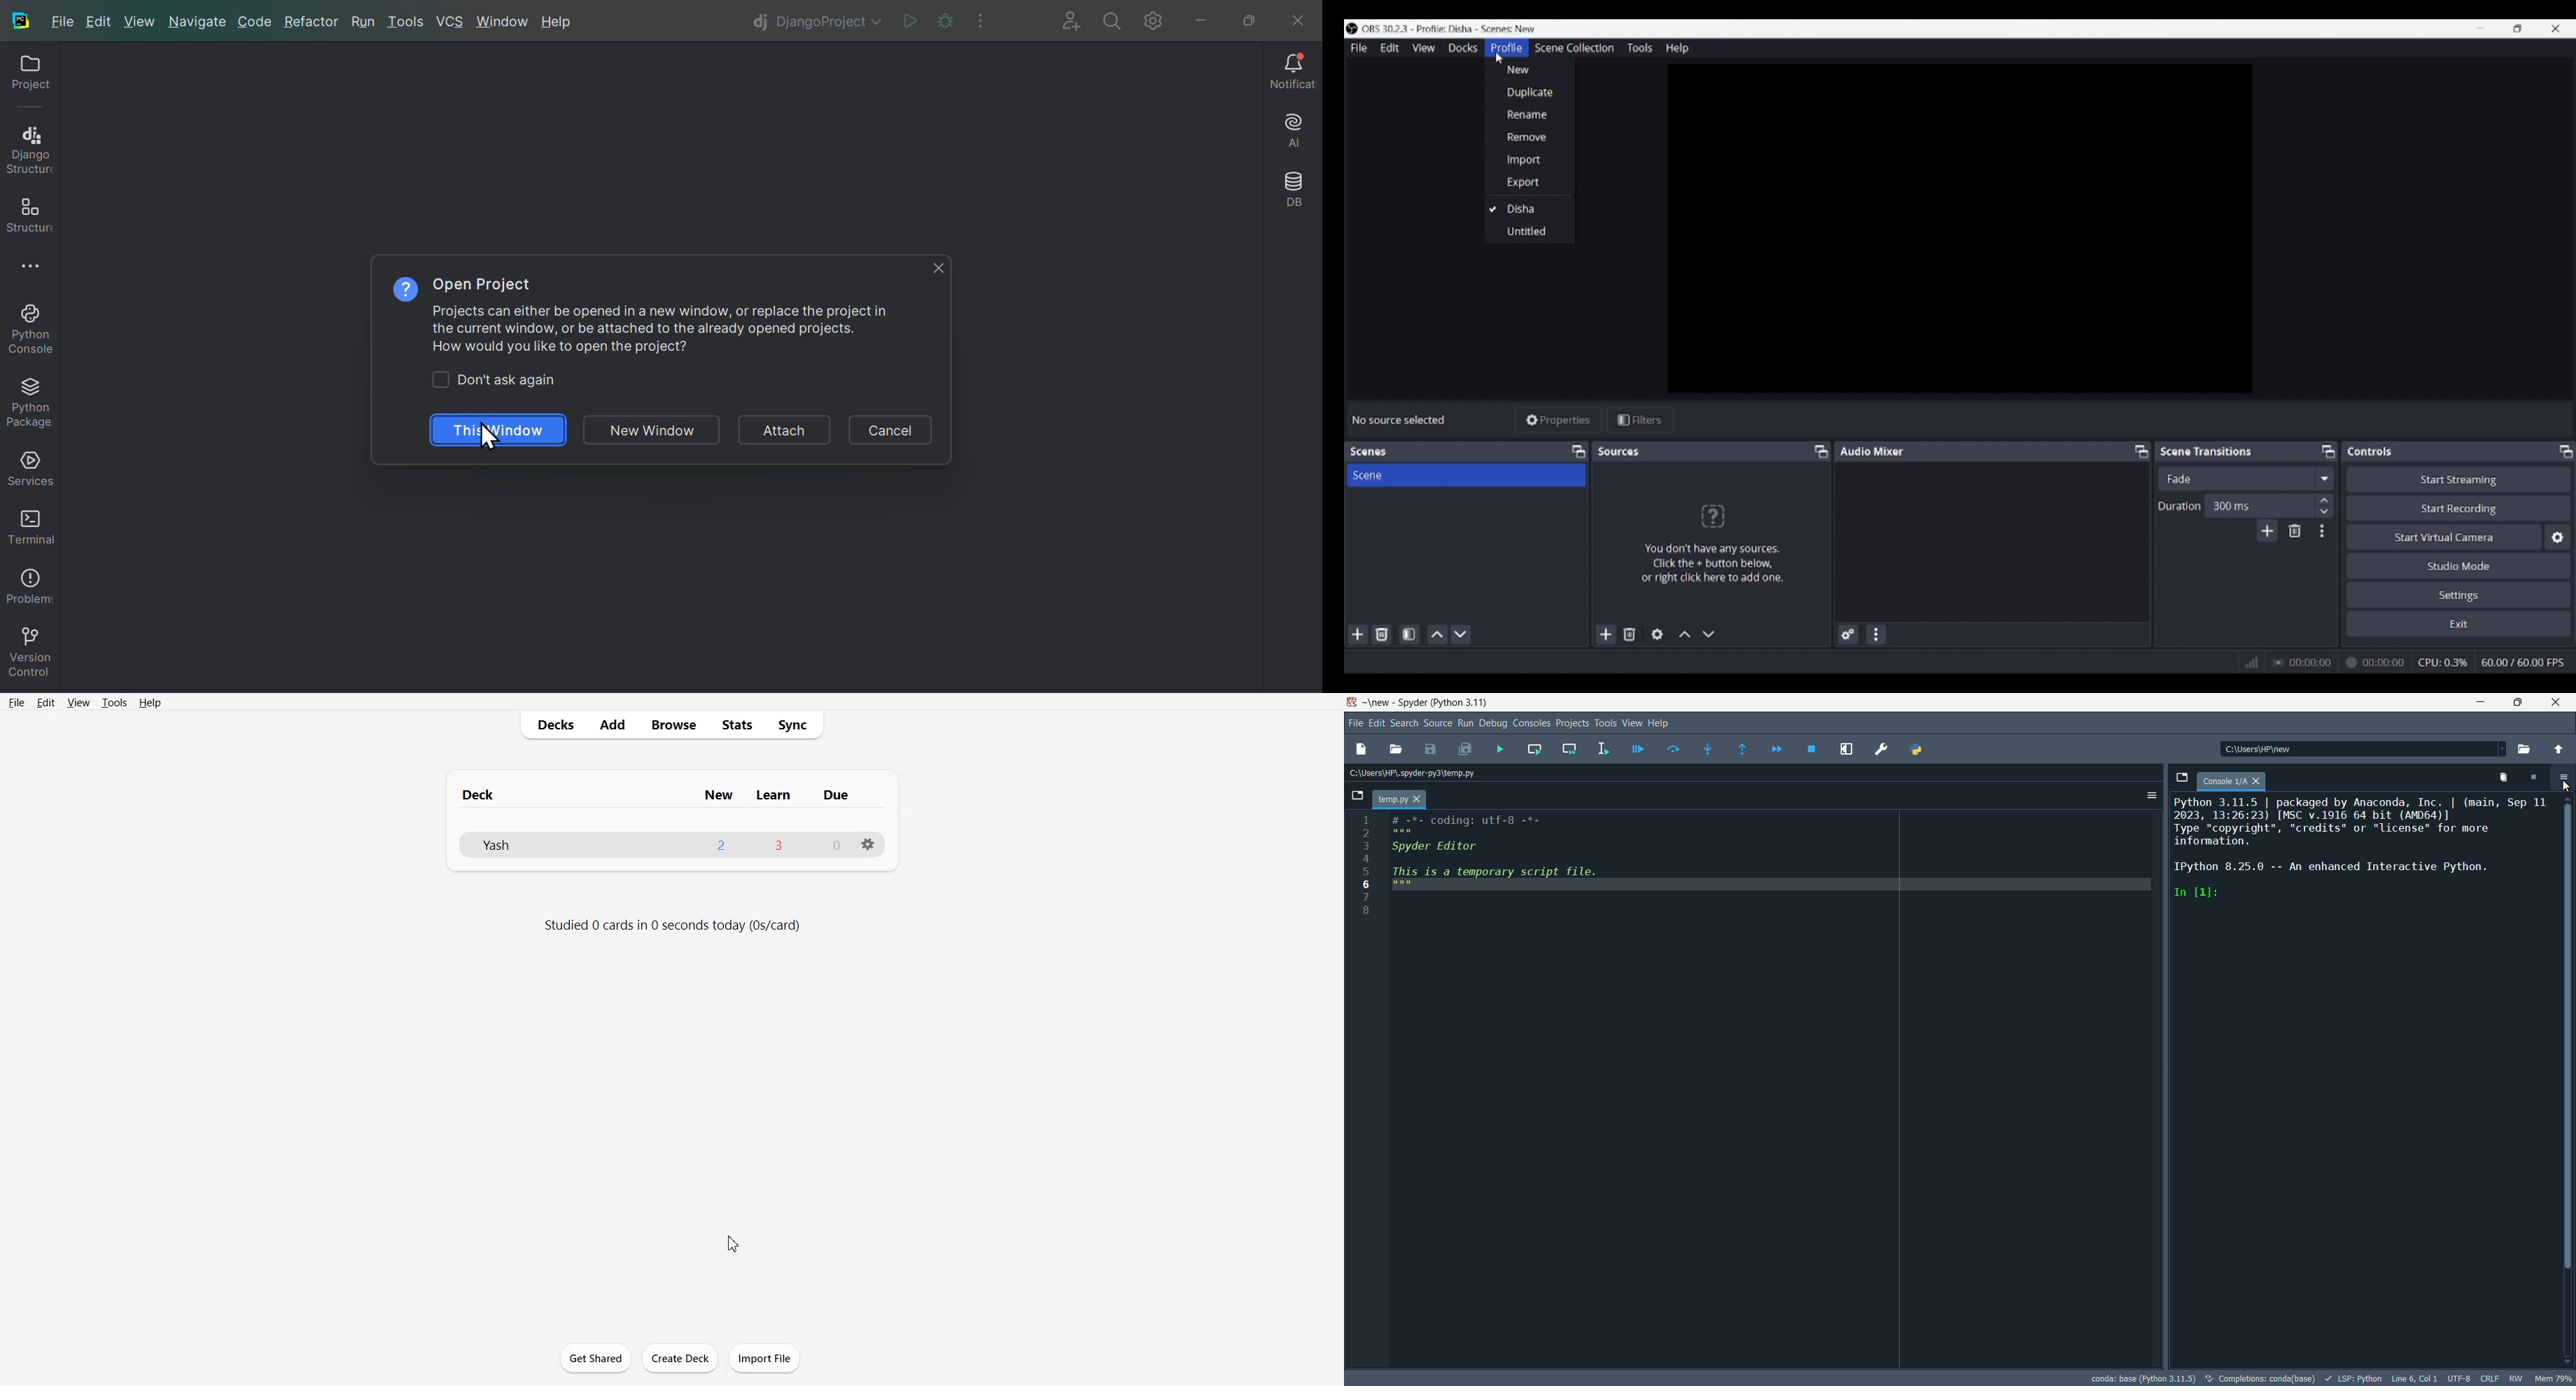  What do you see at coordinates (1359, 47) in the screenshot?
I see `File menu` at bounding box center [1359, 47].